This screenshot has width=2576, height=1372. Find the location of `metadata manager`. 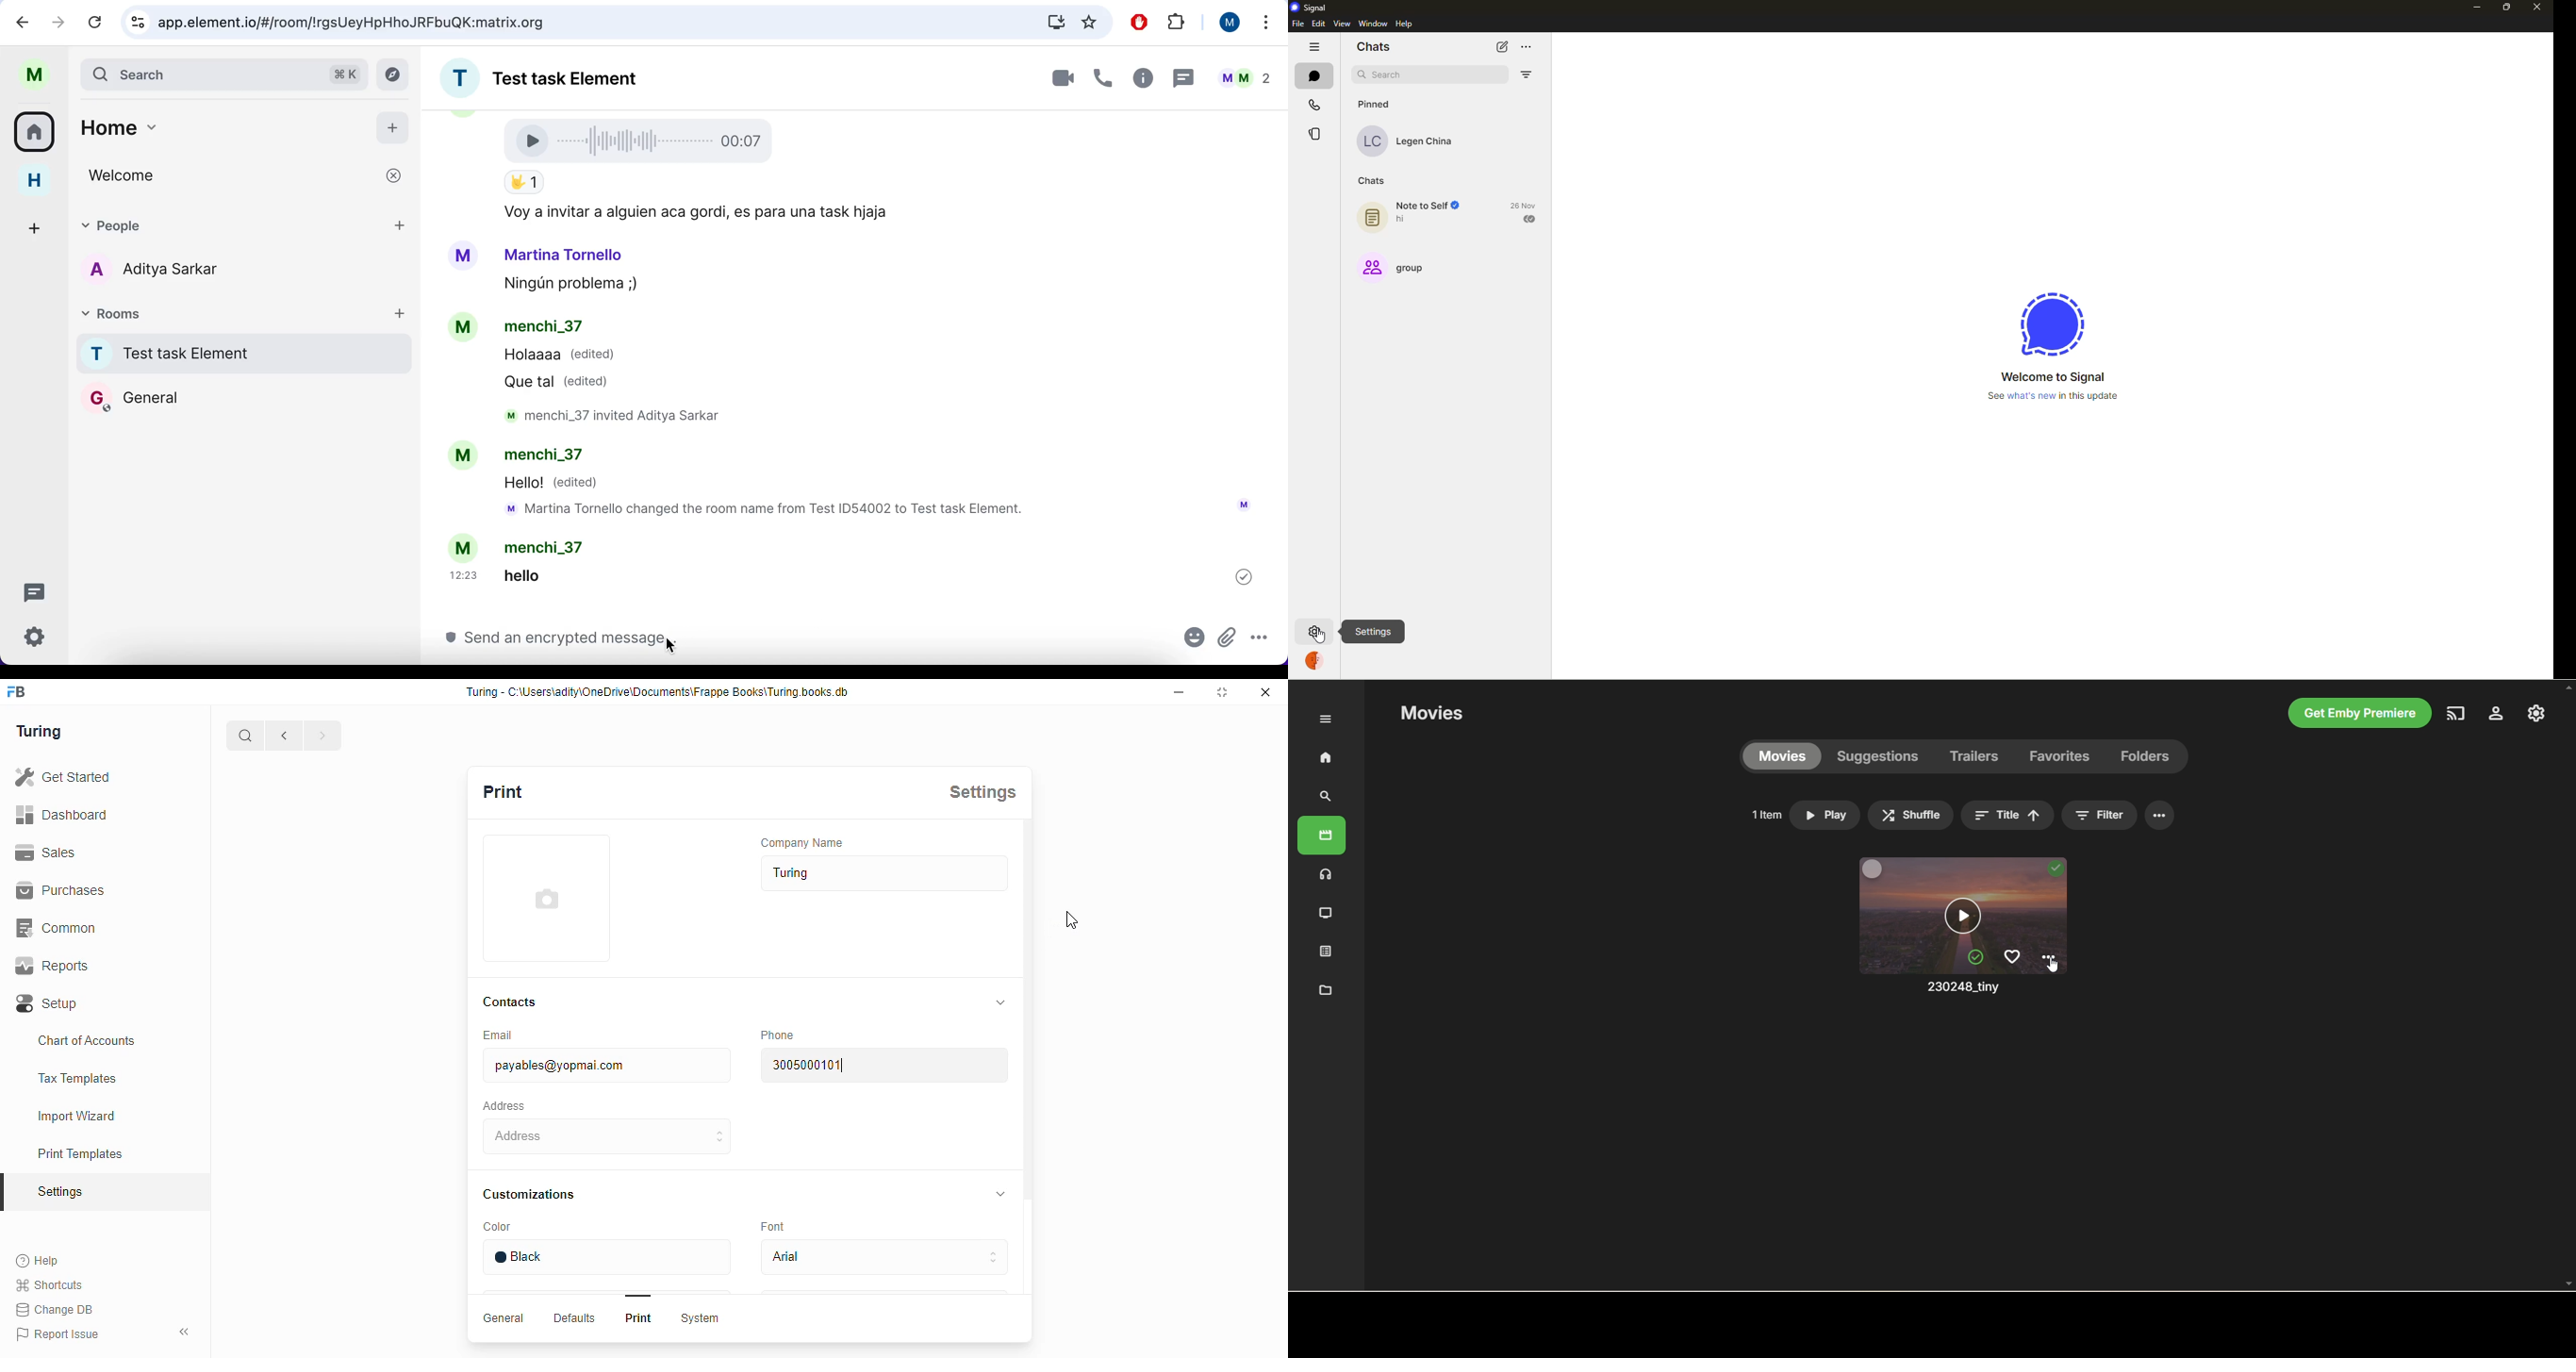

metadata manager is located at coordinates (1323, 989).